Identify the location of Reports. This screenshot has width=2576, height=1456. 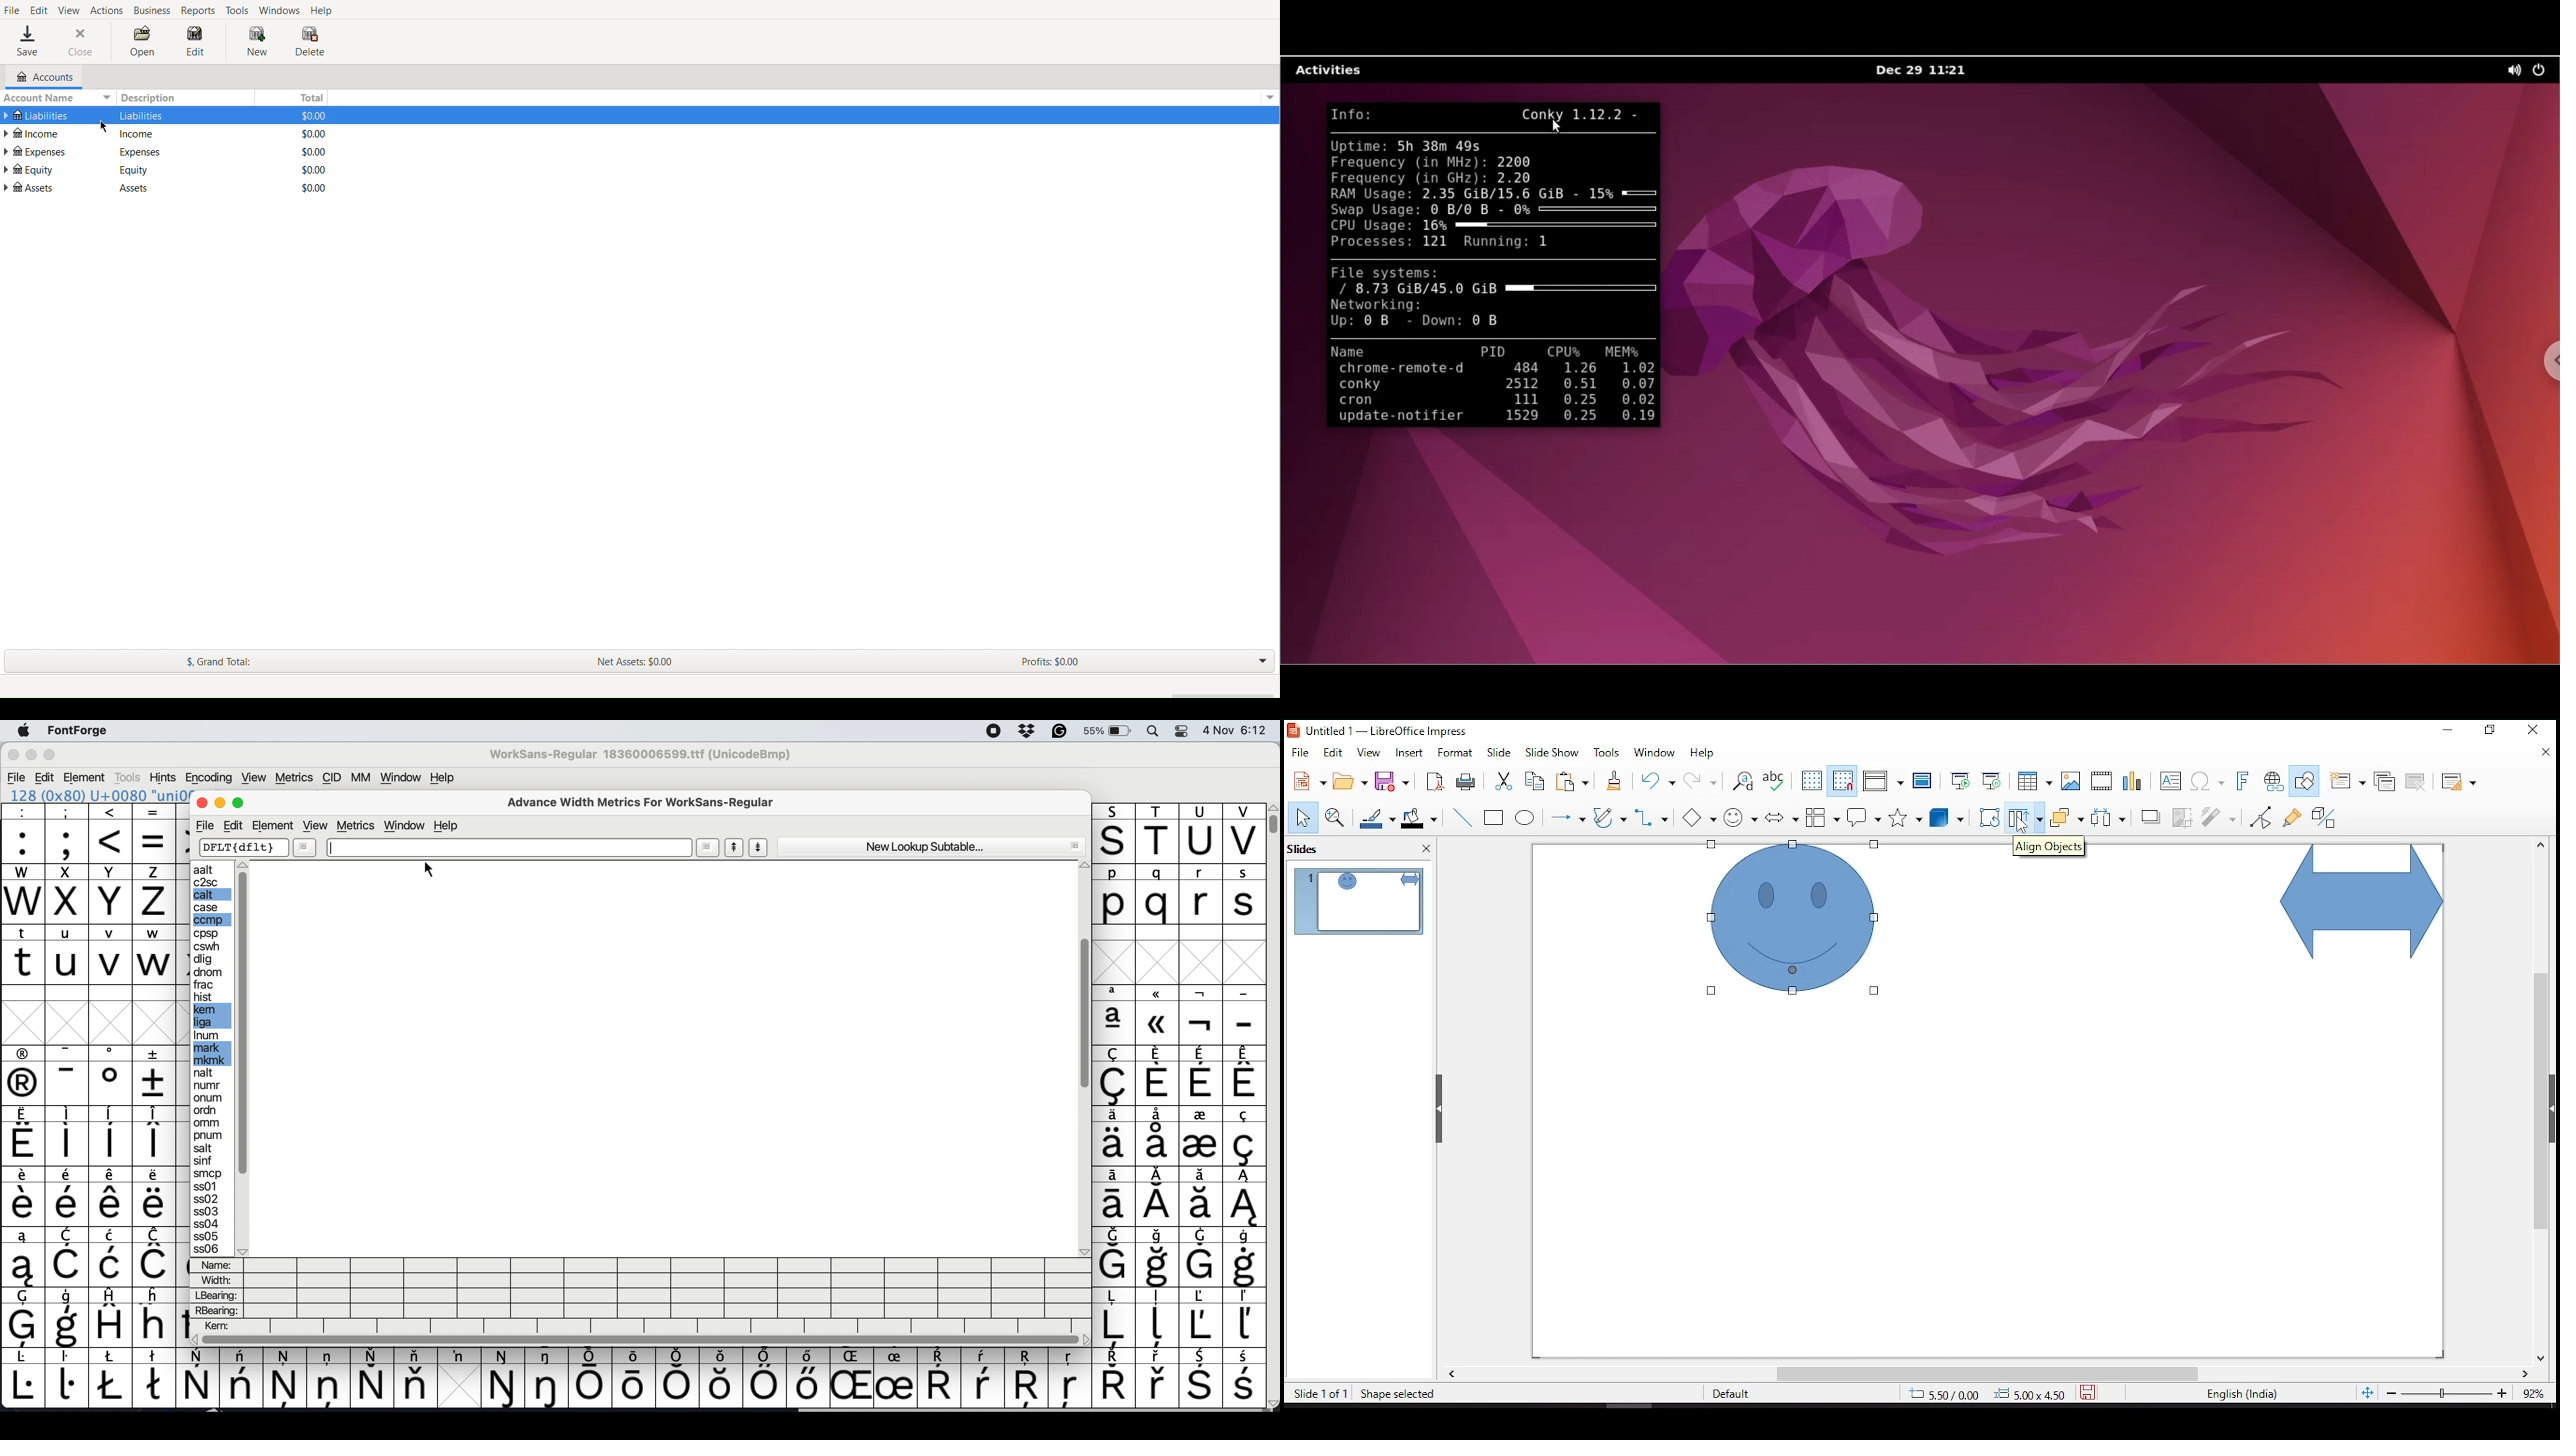
(200, 11).